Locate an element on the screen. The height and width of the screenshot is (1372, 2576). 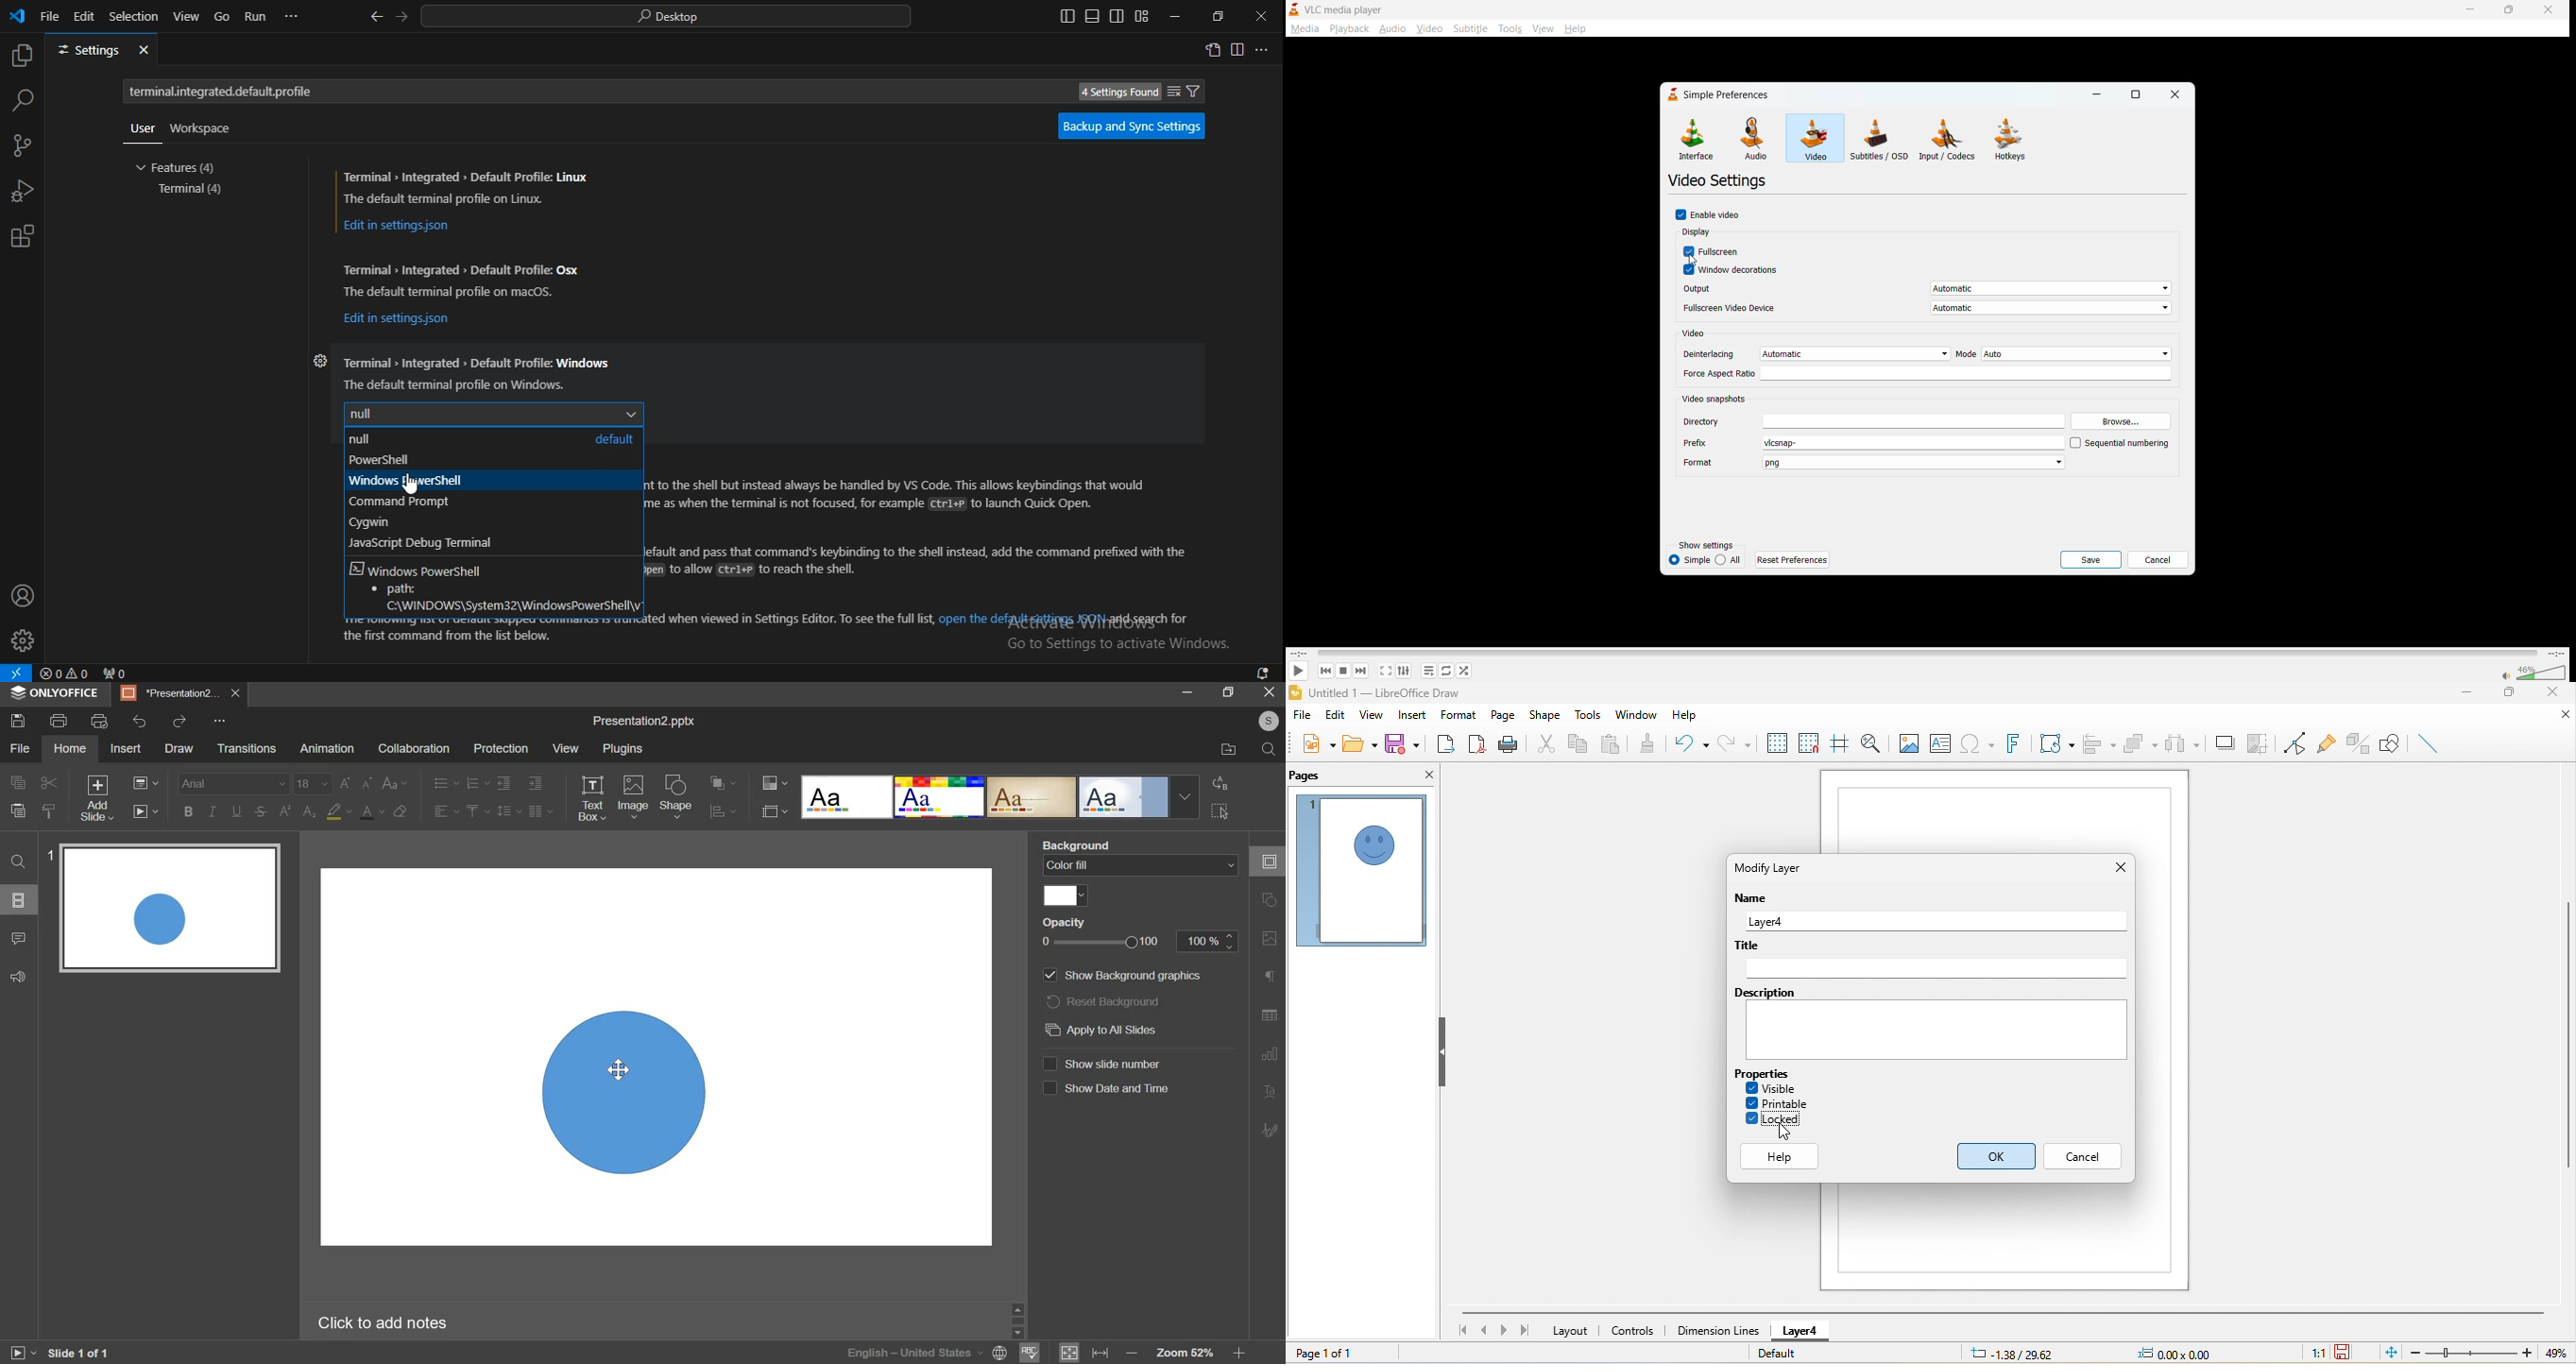
select slide size is located at coordinates (773, 813).